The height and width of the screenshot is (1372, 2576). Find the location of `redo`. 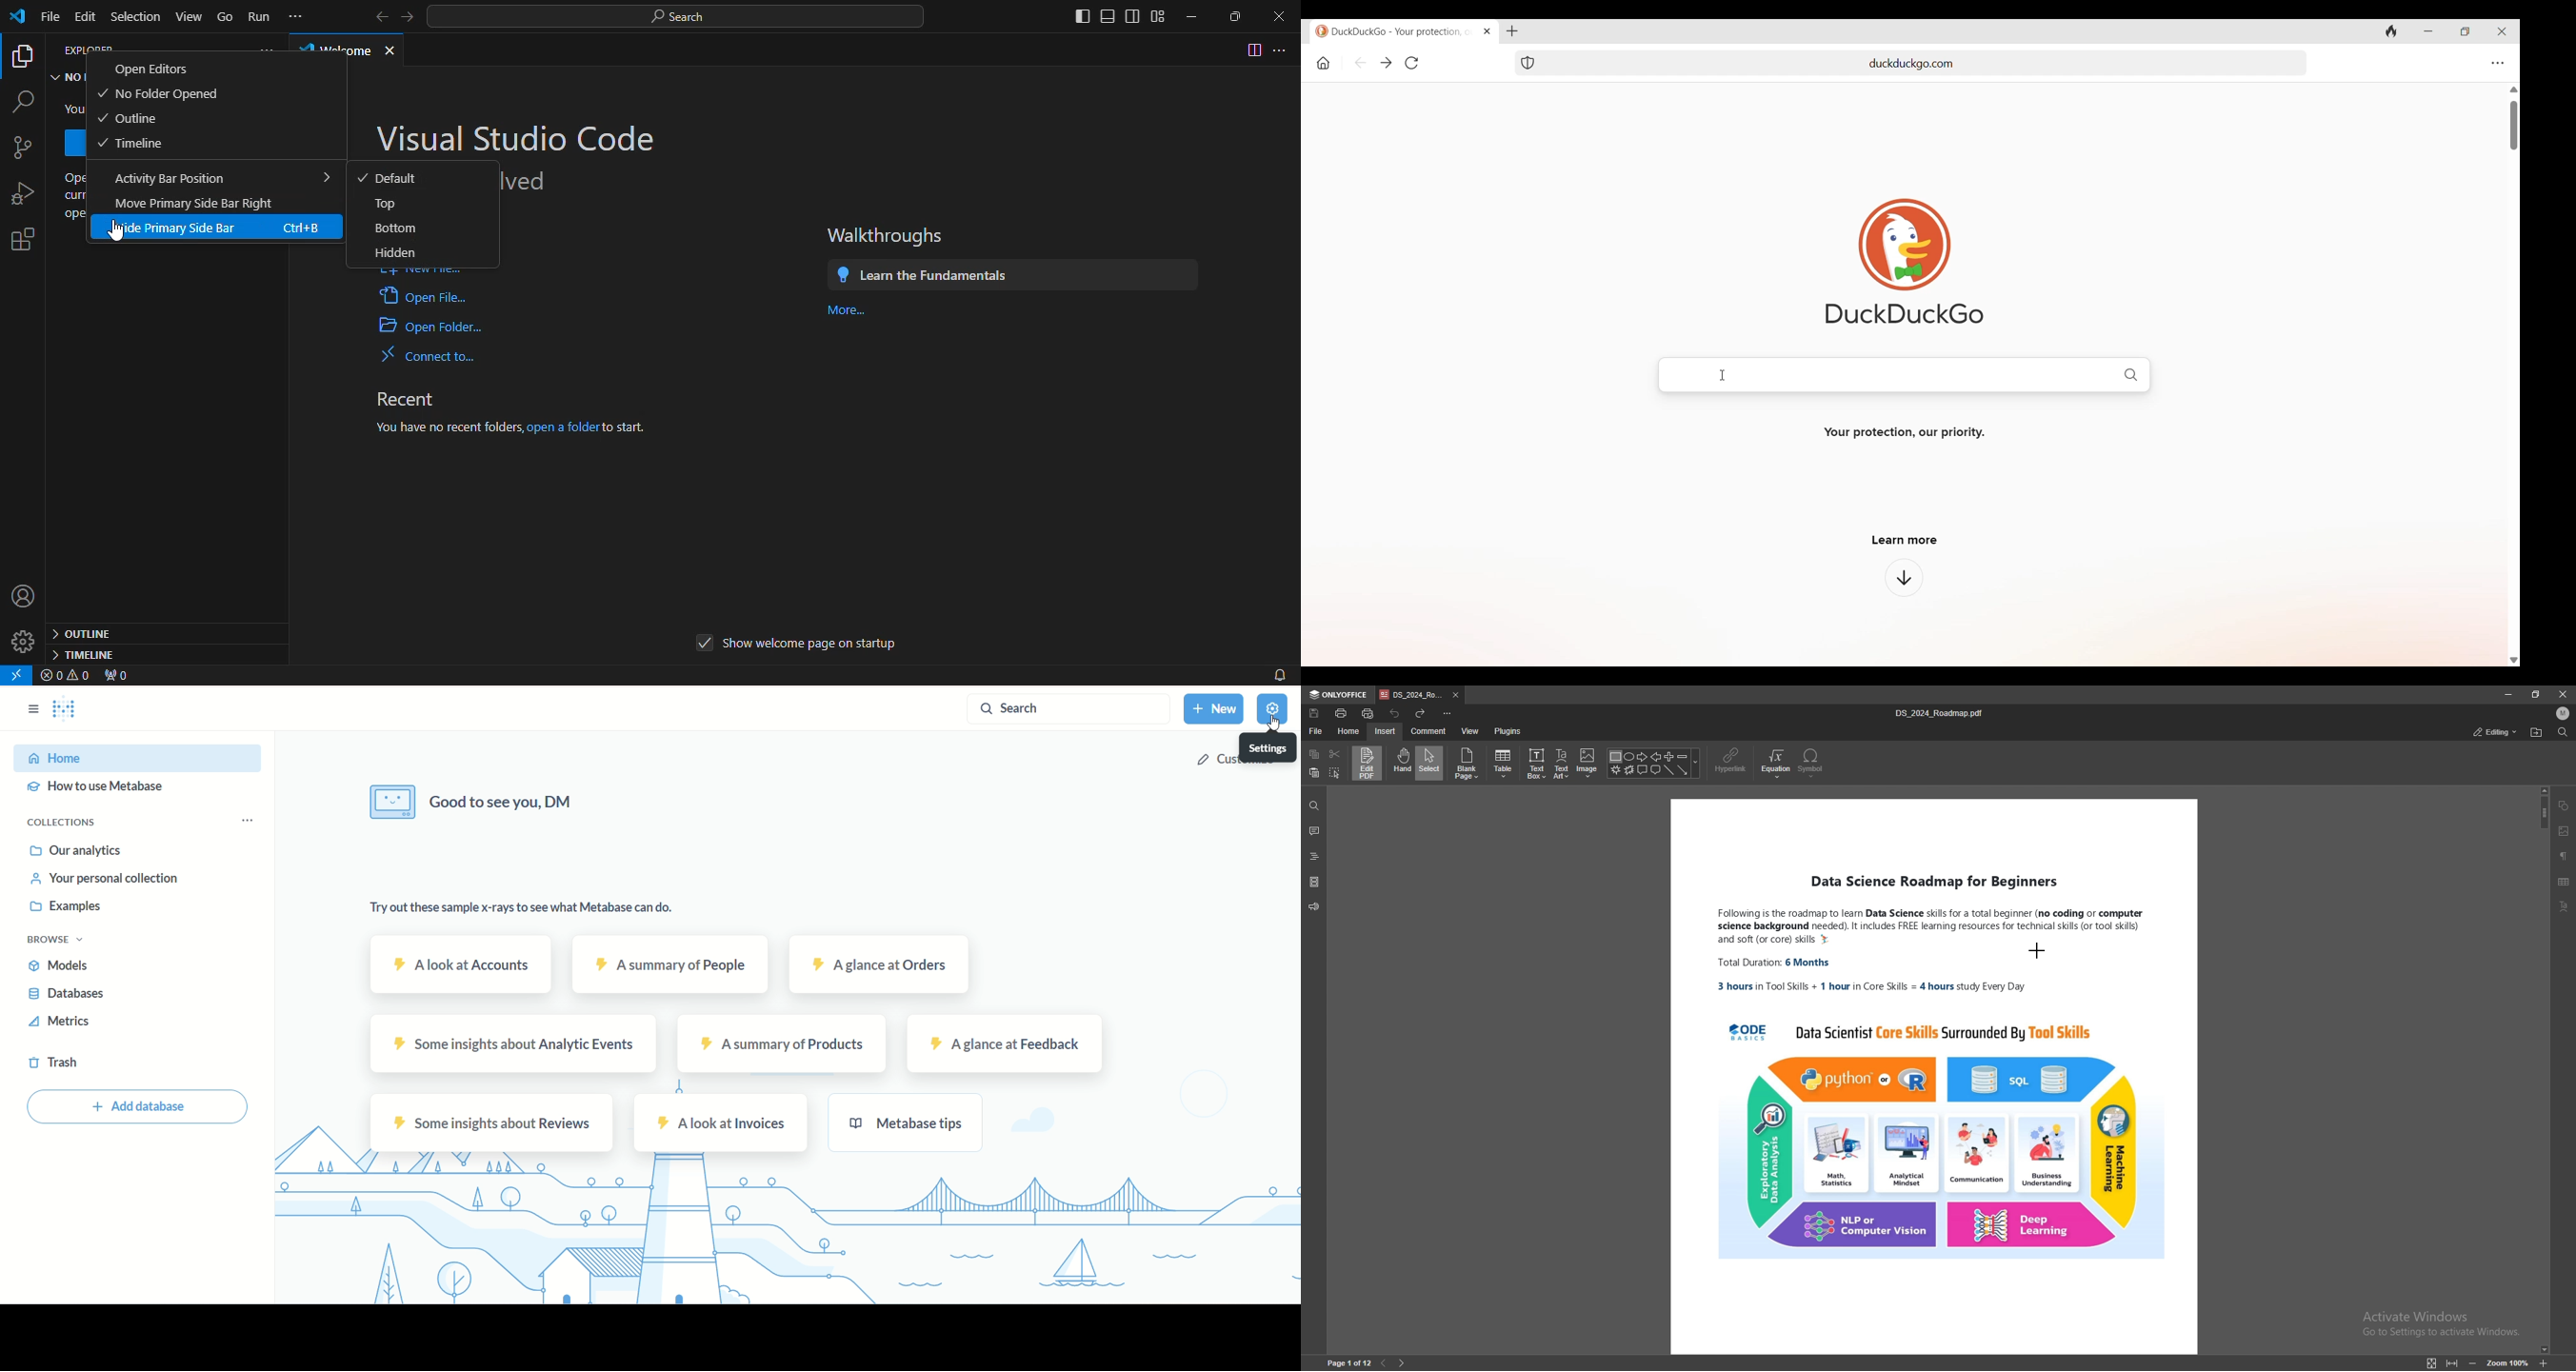

redo is located at coordinates (1420, 713).